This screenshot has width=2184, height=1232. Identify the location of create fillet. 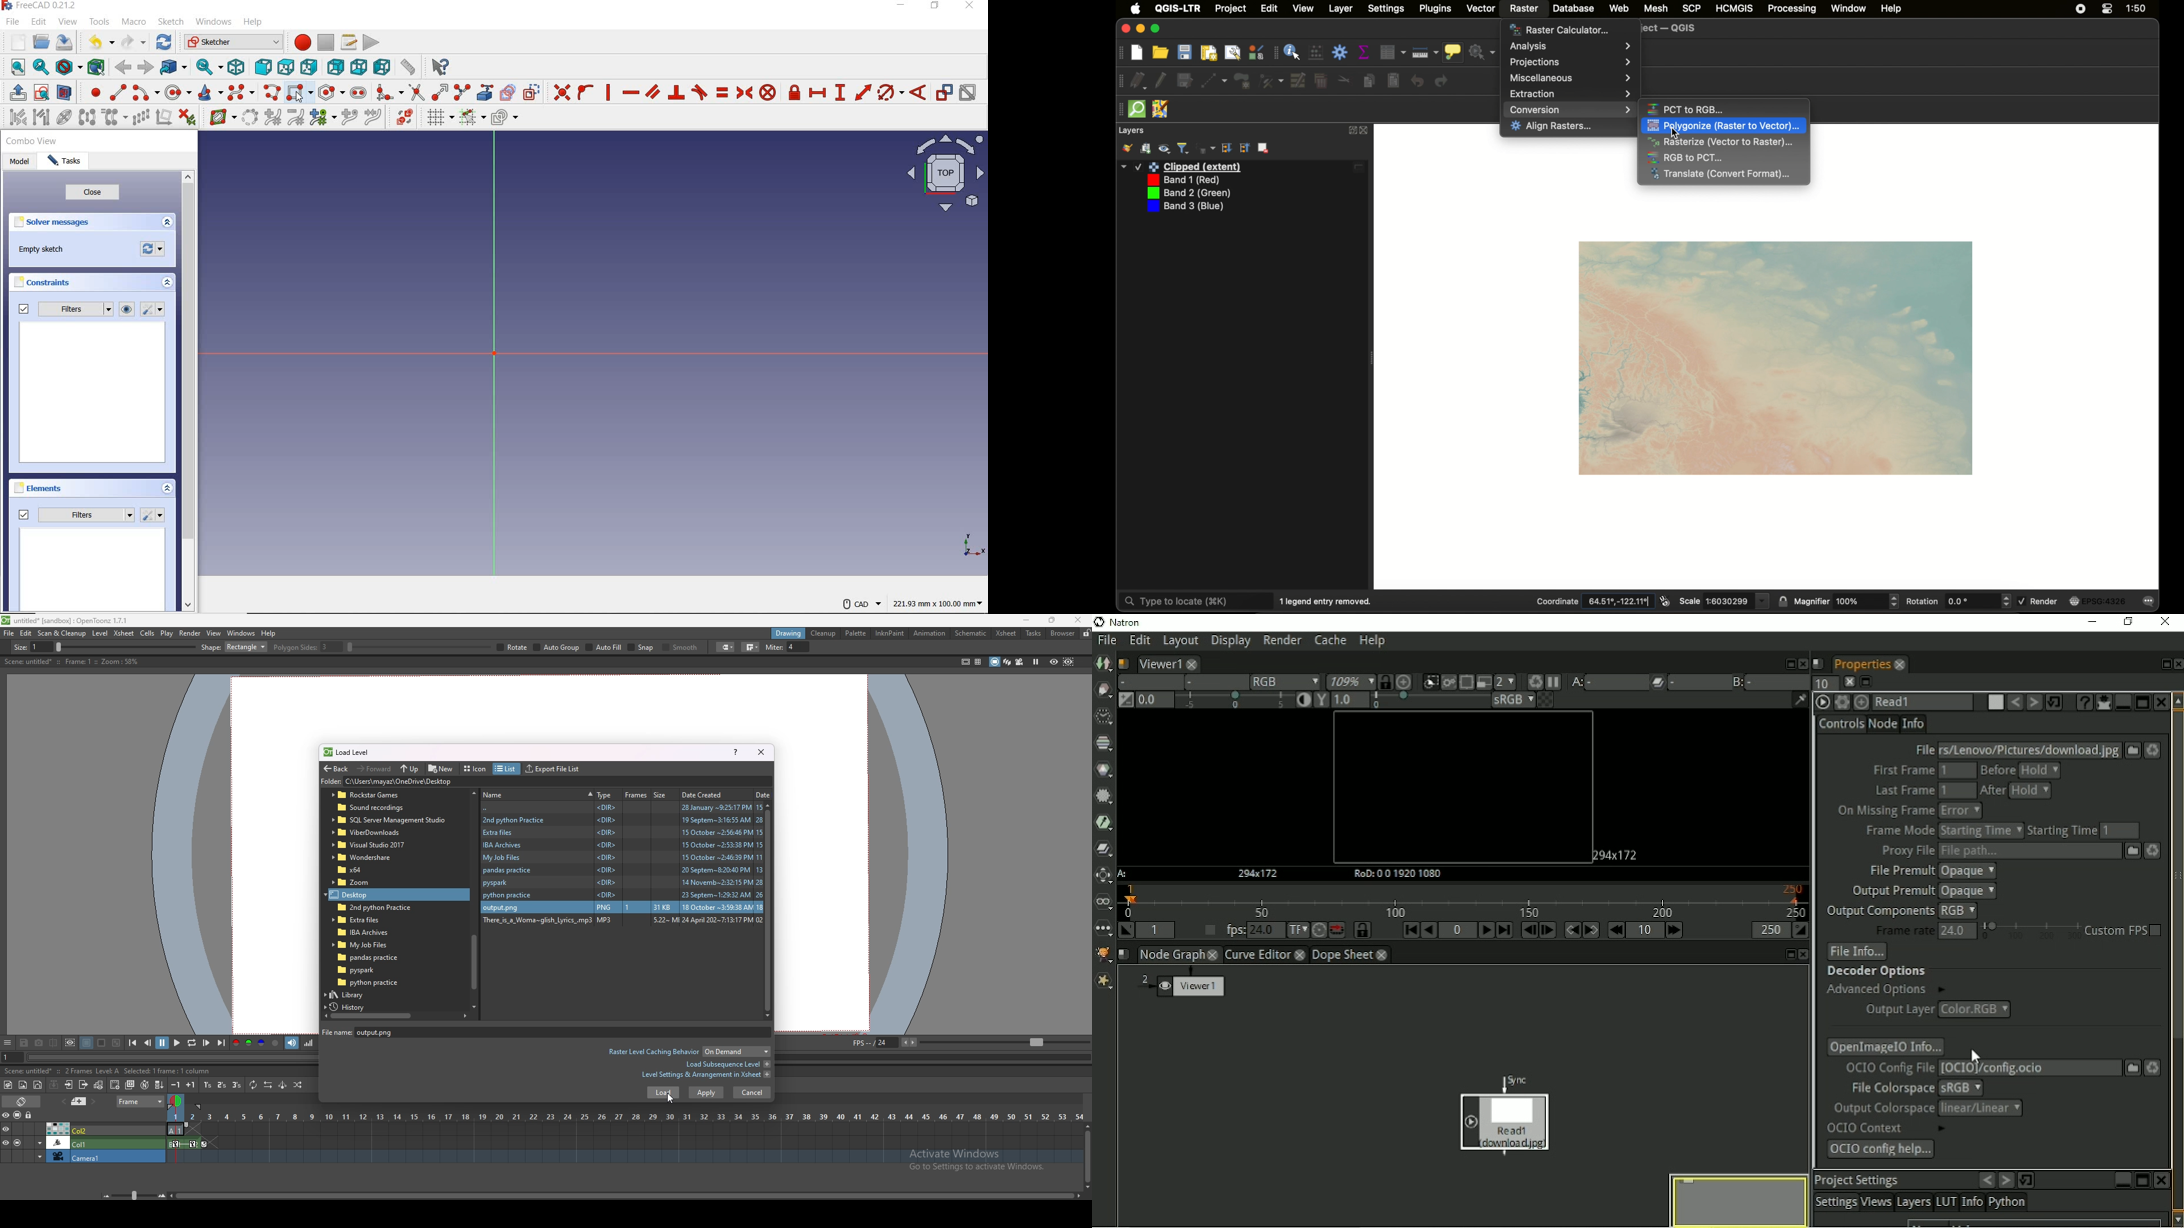
(388, 92).